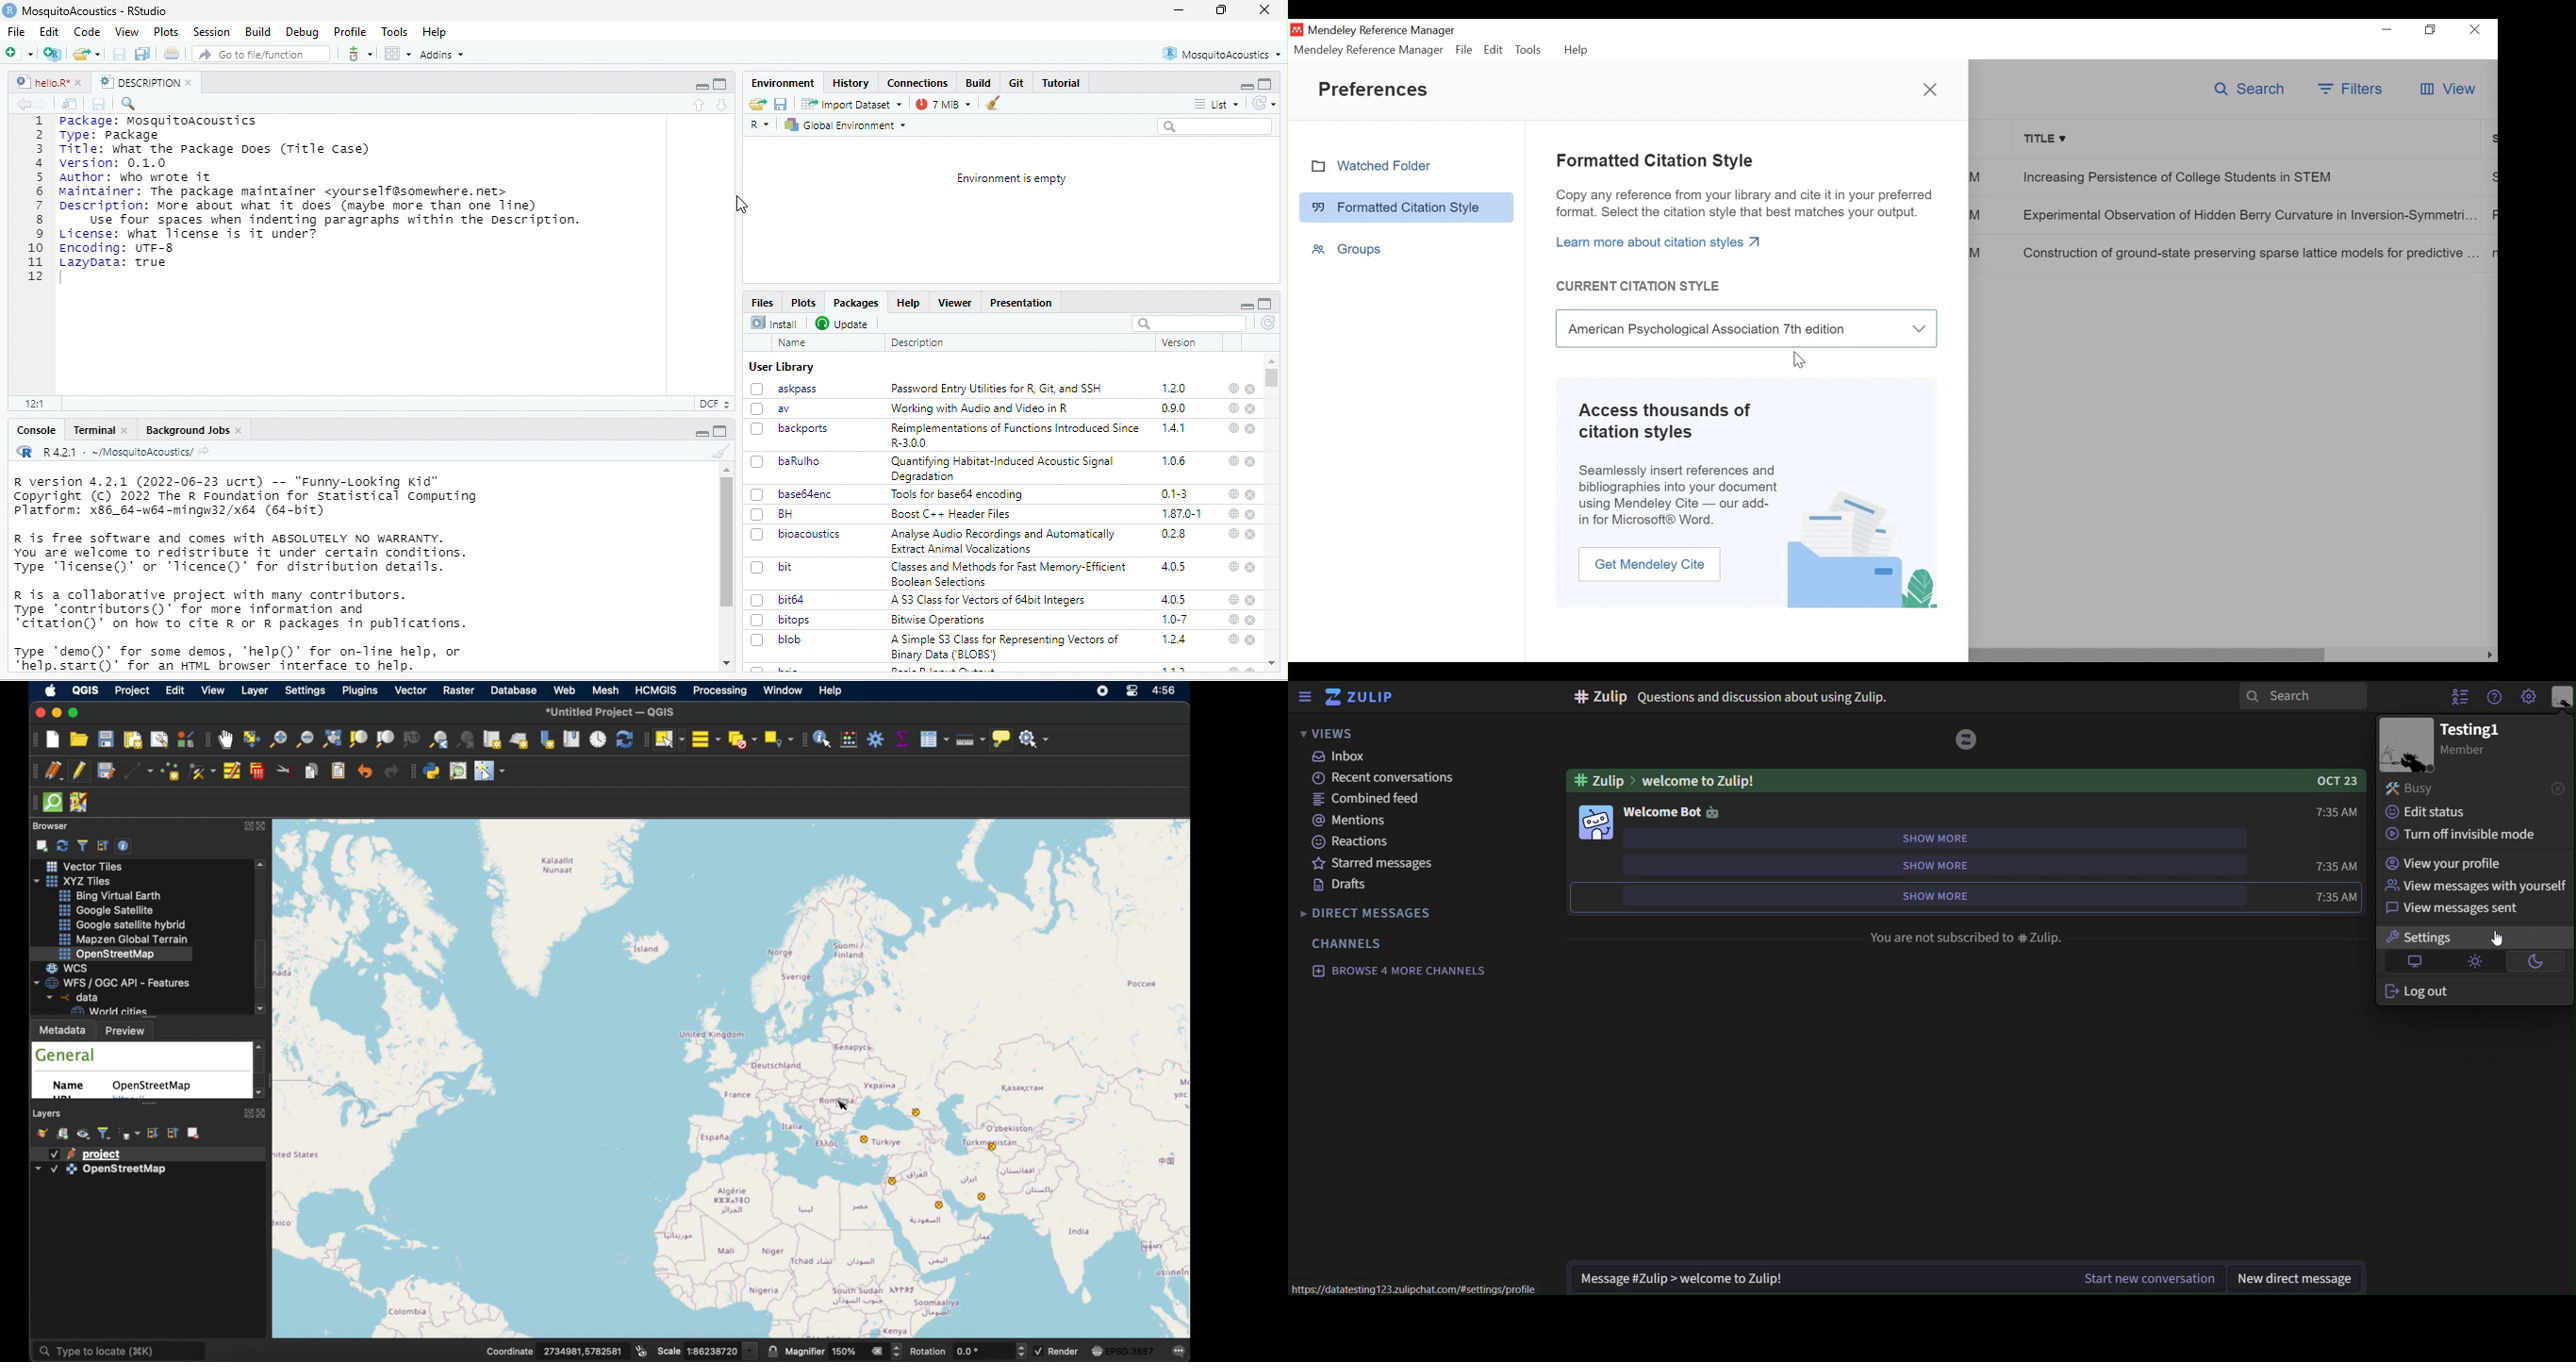 The image size is (2576, 1372). What do you see at coordinates (72, 1088) in the screenshot?
I see `name` at bounding box center [72, 1088].